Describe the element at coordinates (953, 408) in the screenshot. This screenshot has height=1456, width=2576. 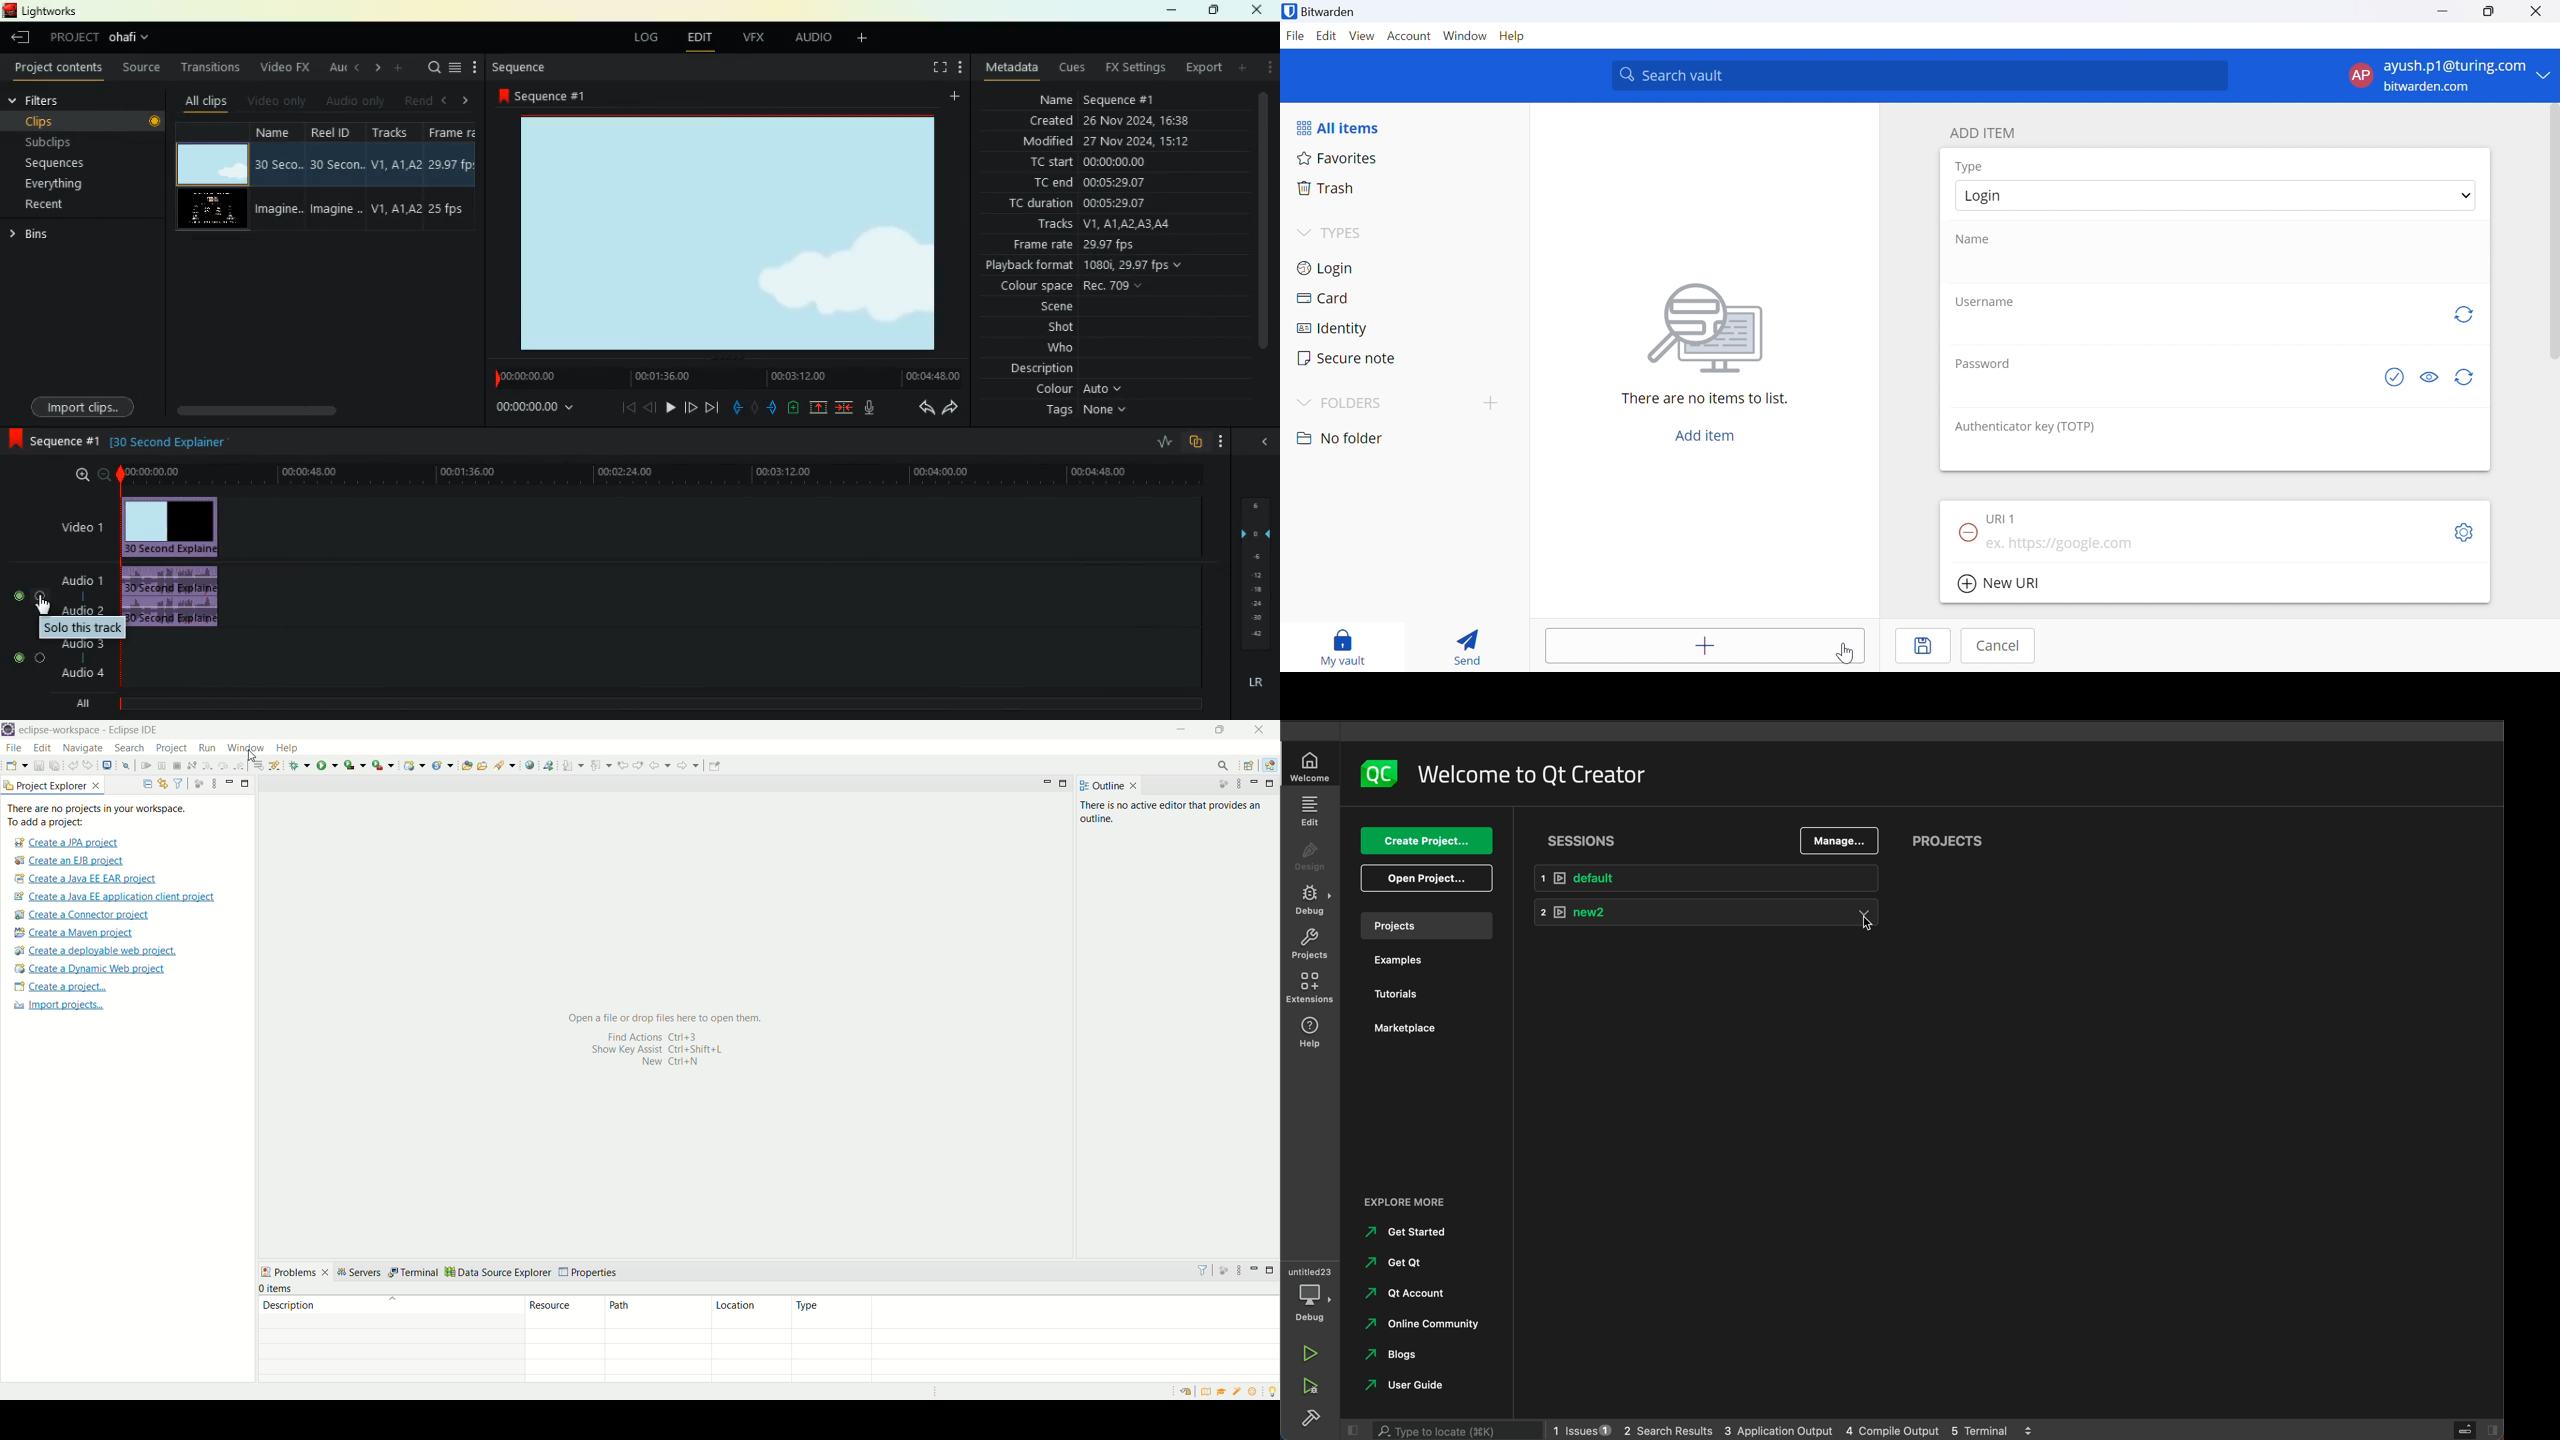
I see `forward` at that location.